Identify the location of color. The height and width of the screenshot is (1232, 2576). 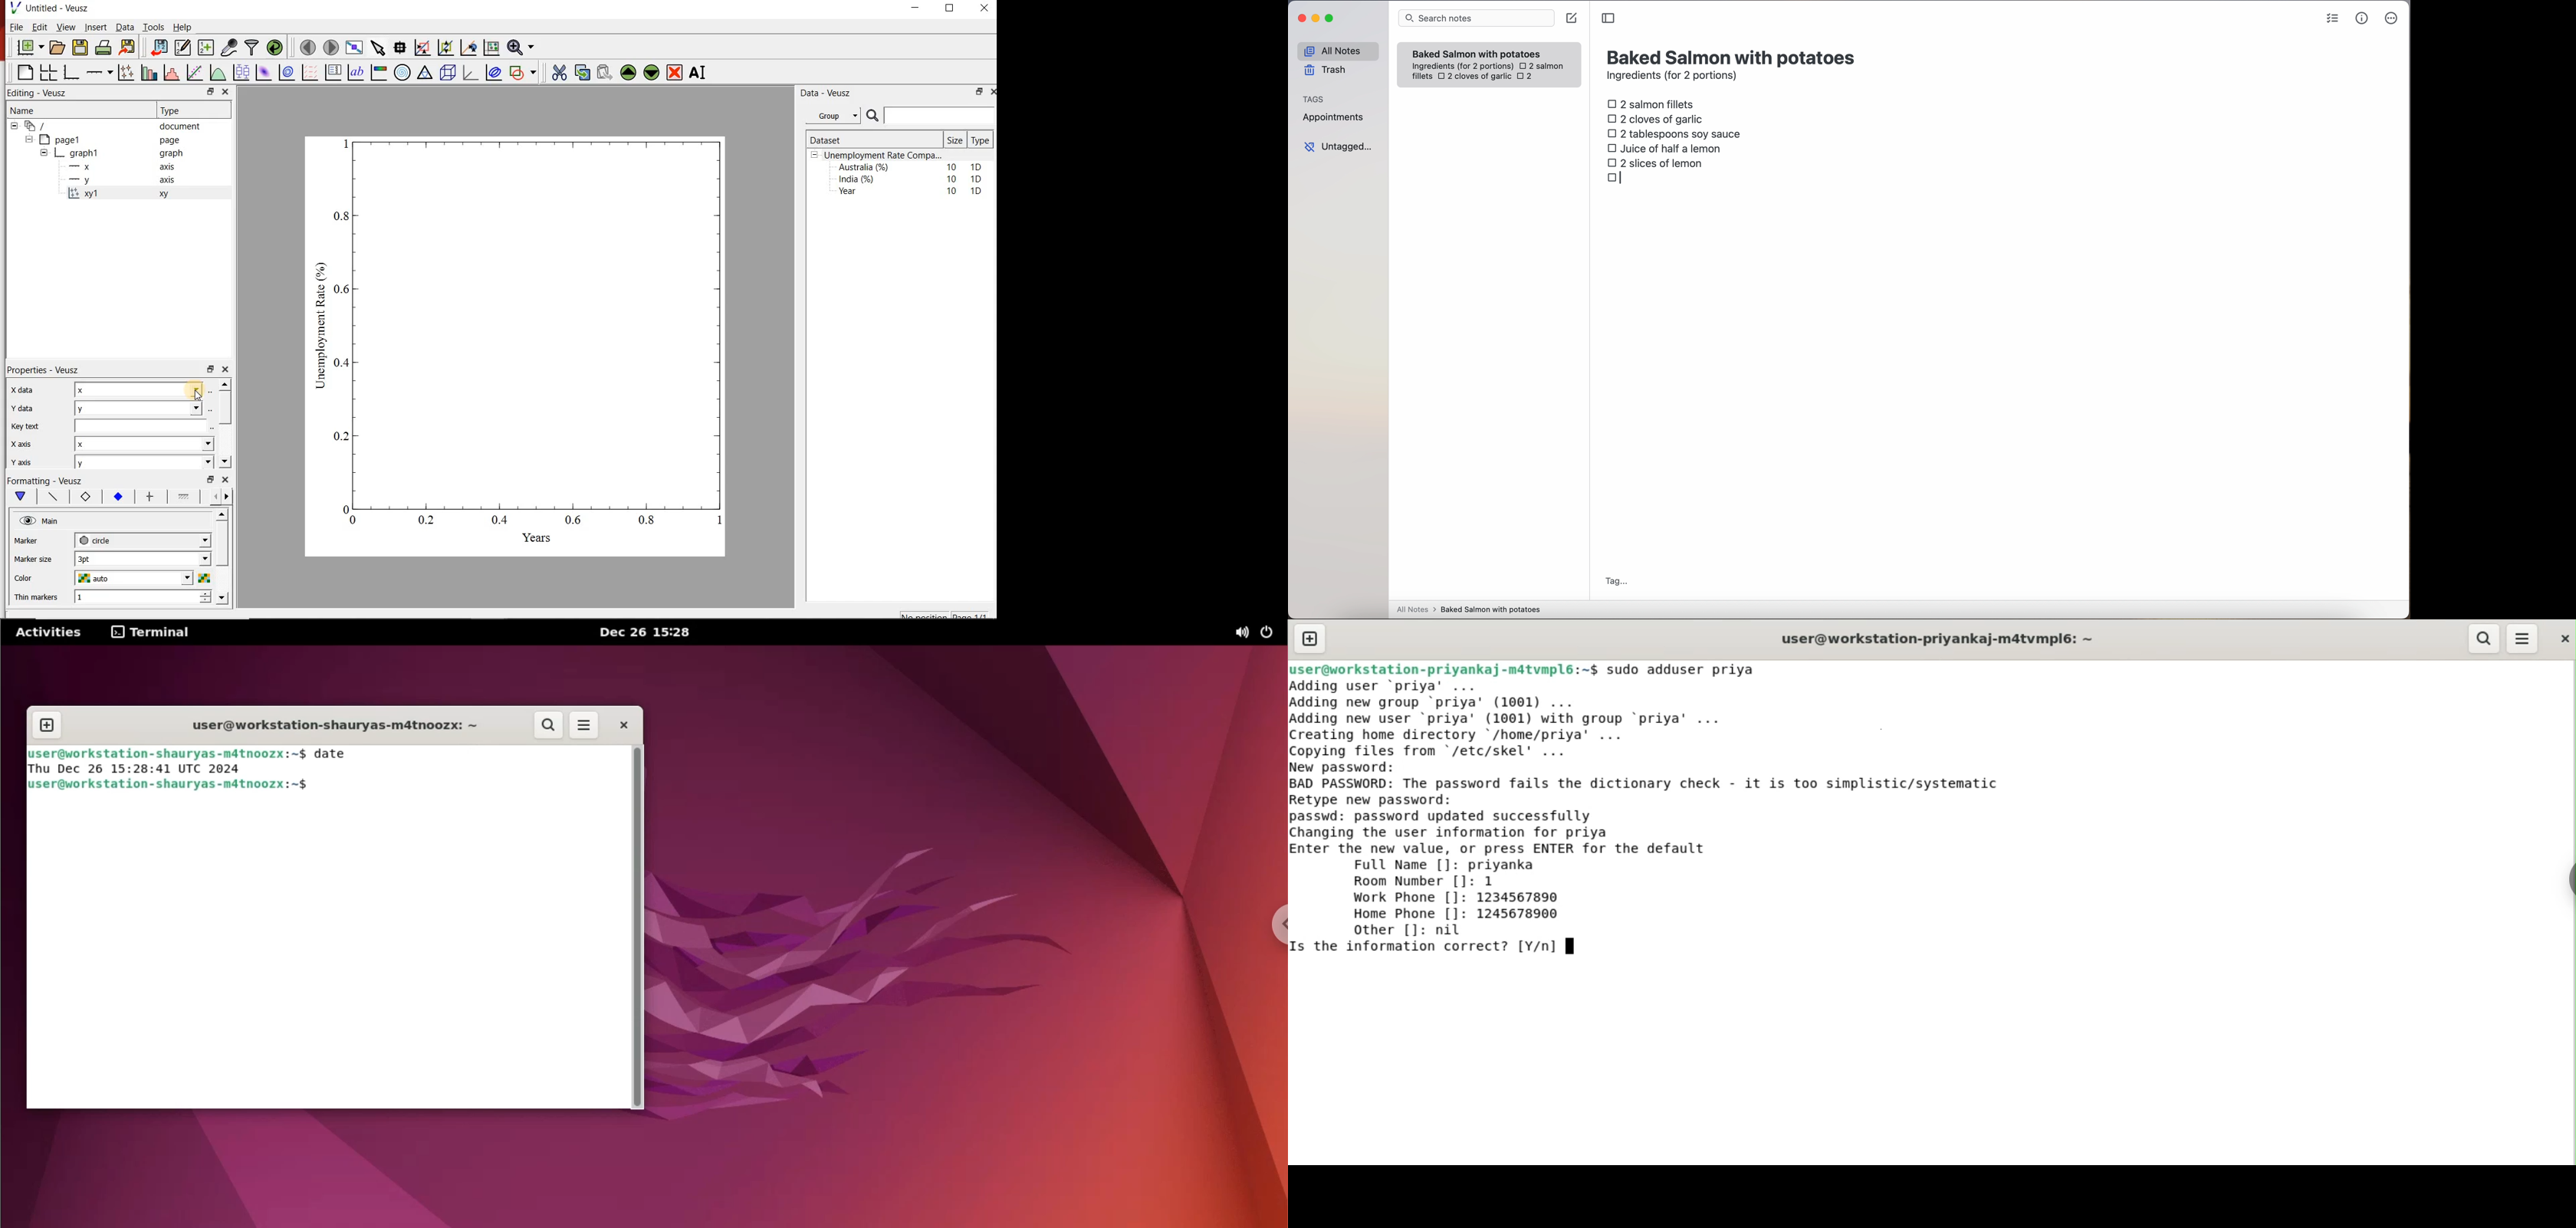
(33, 578).